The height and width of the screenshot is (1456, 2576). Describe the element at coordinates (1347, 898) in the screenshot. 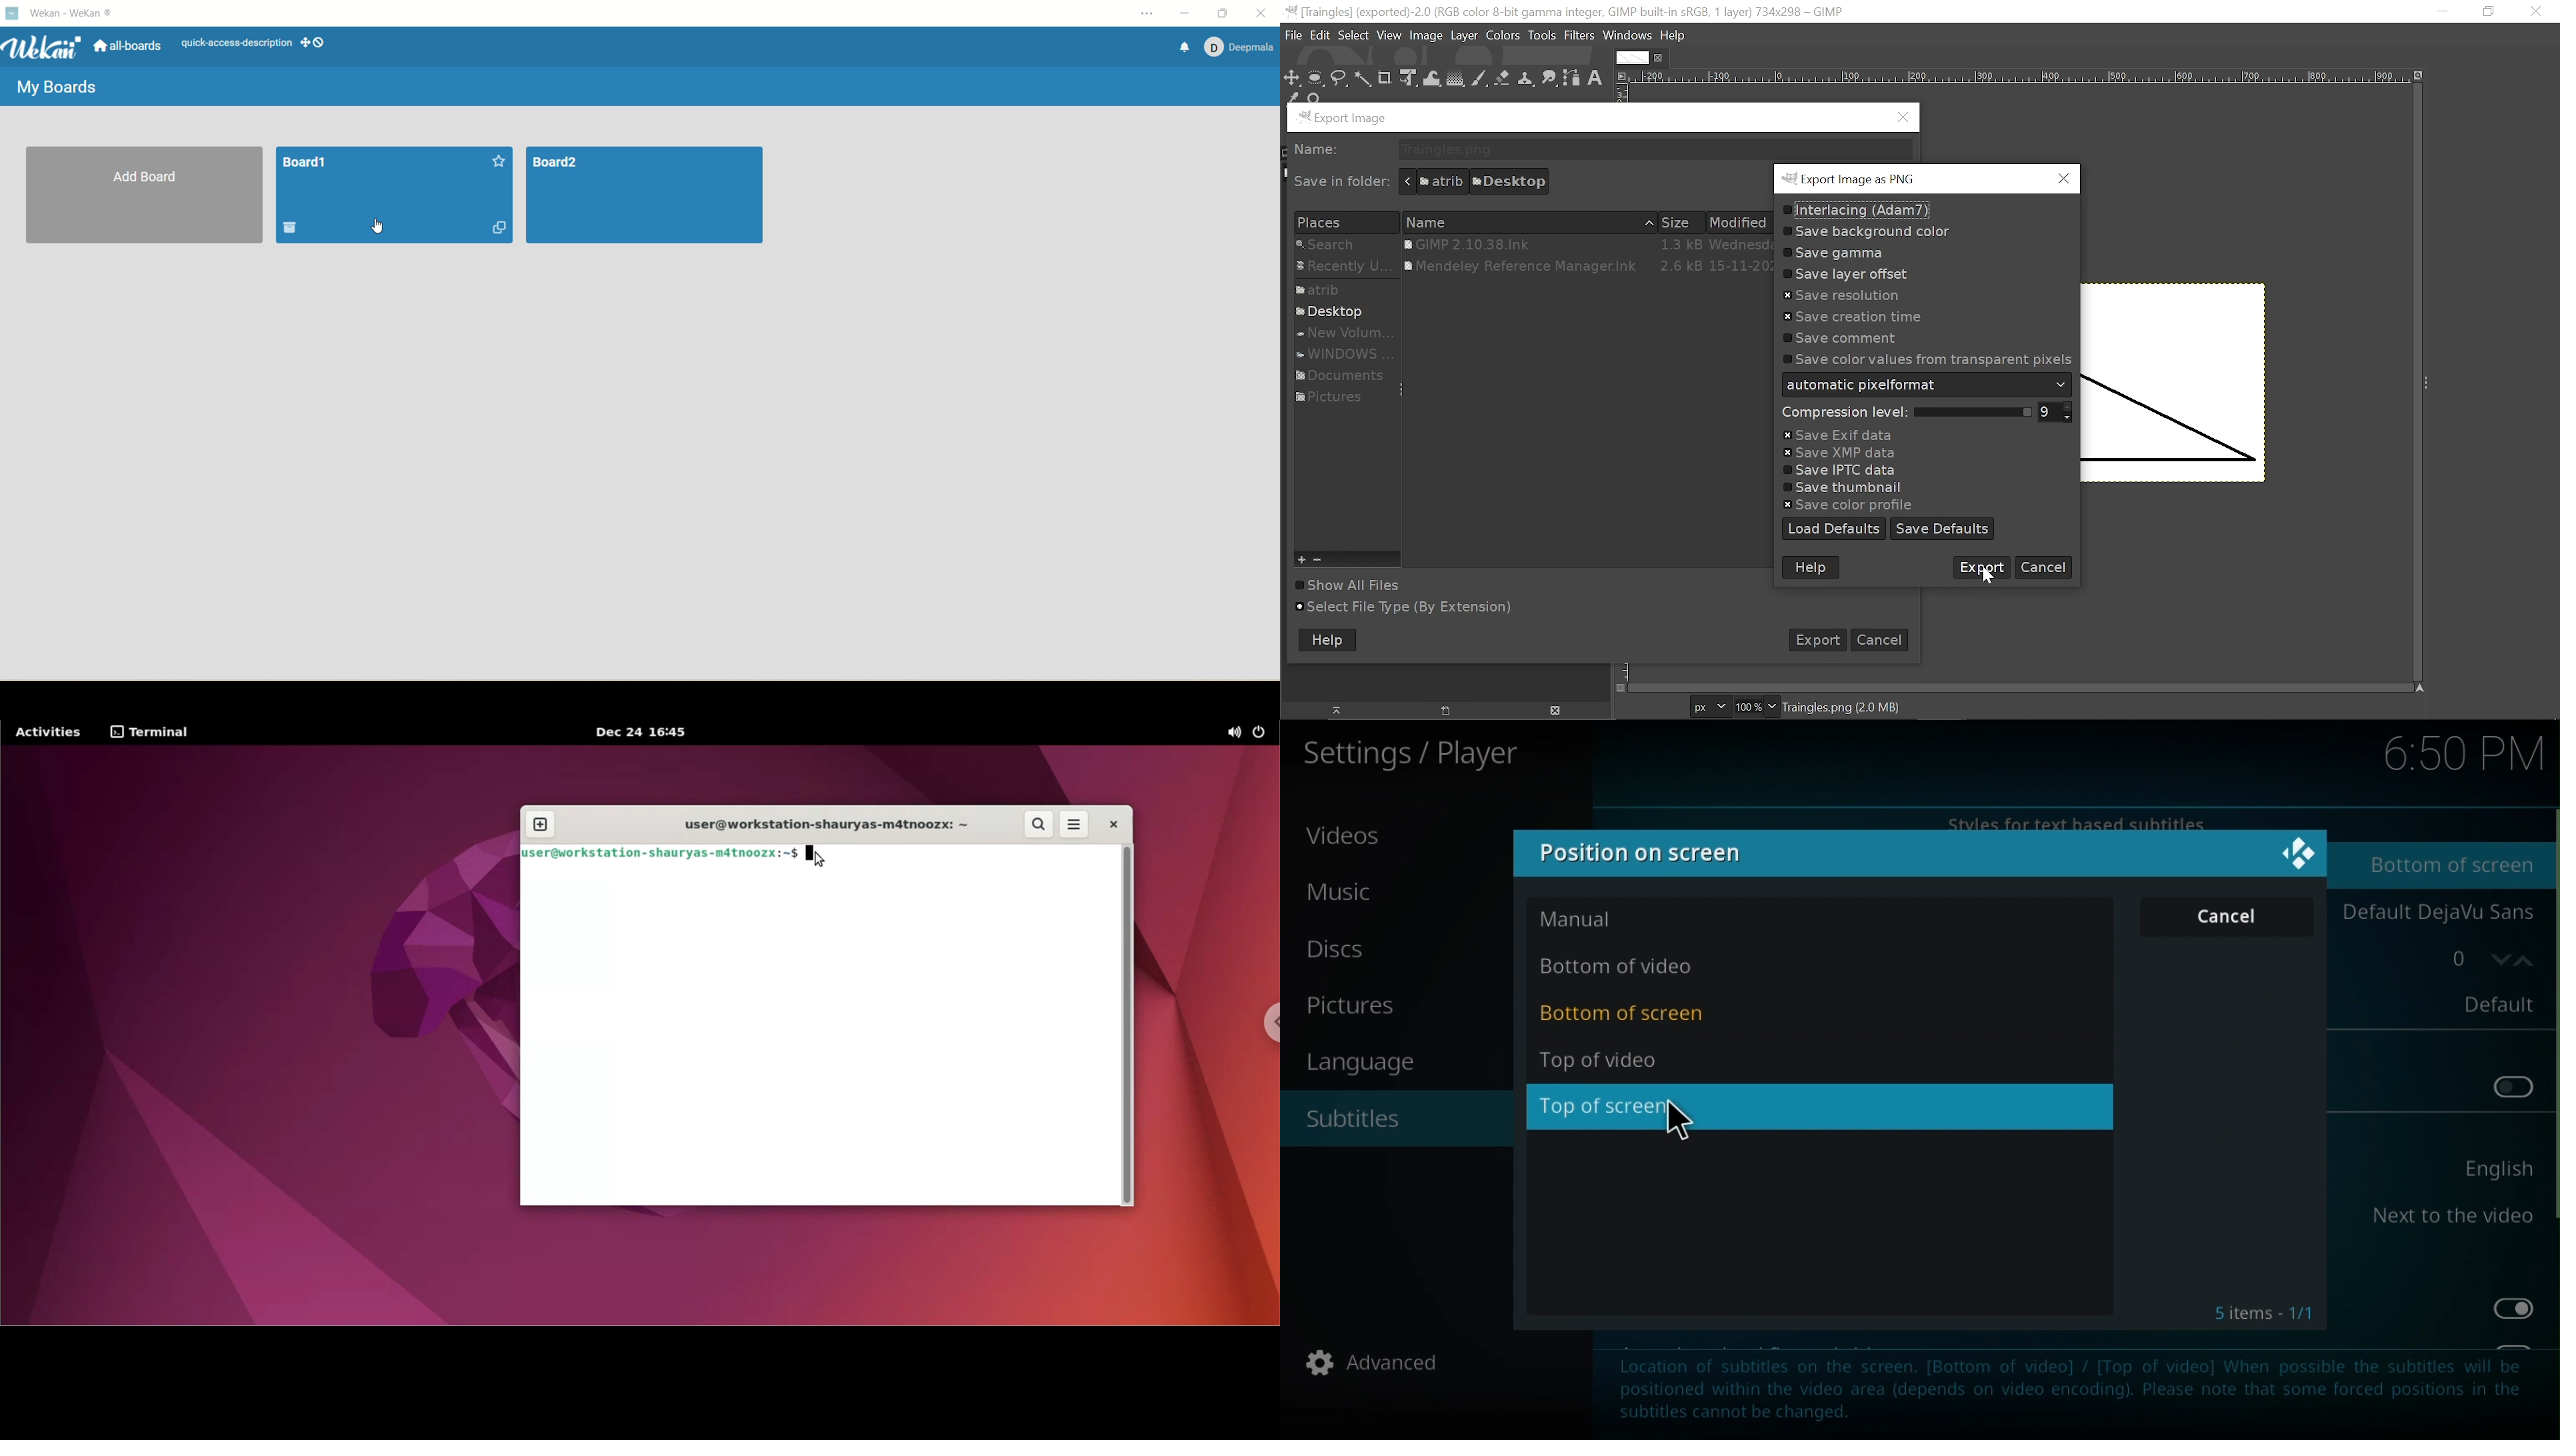

I see `Music` at that location.